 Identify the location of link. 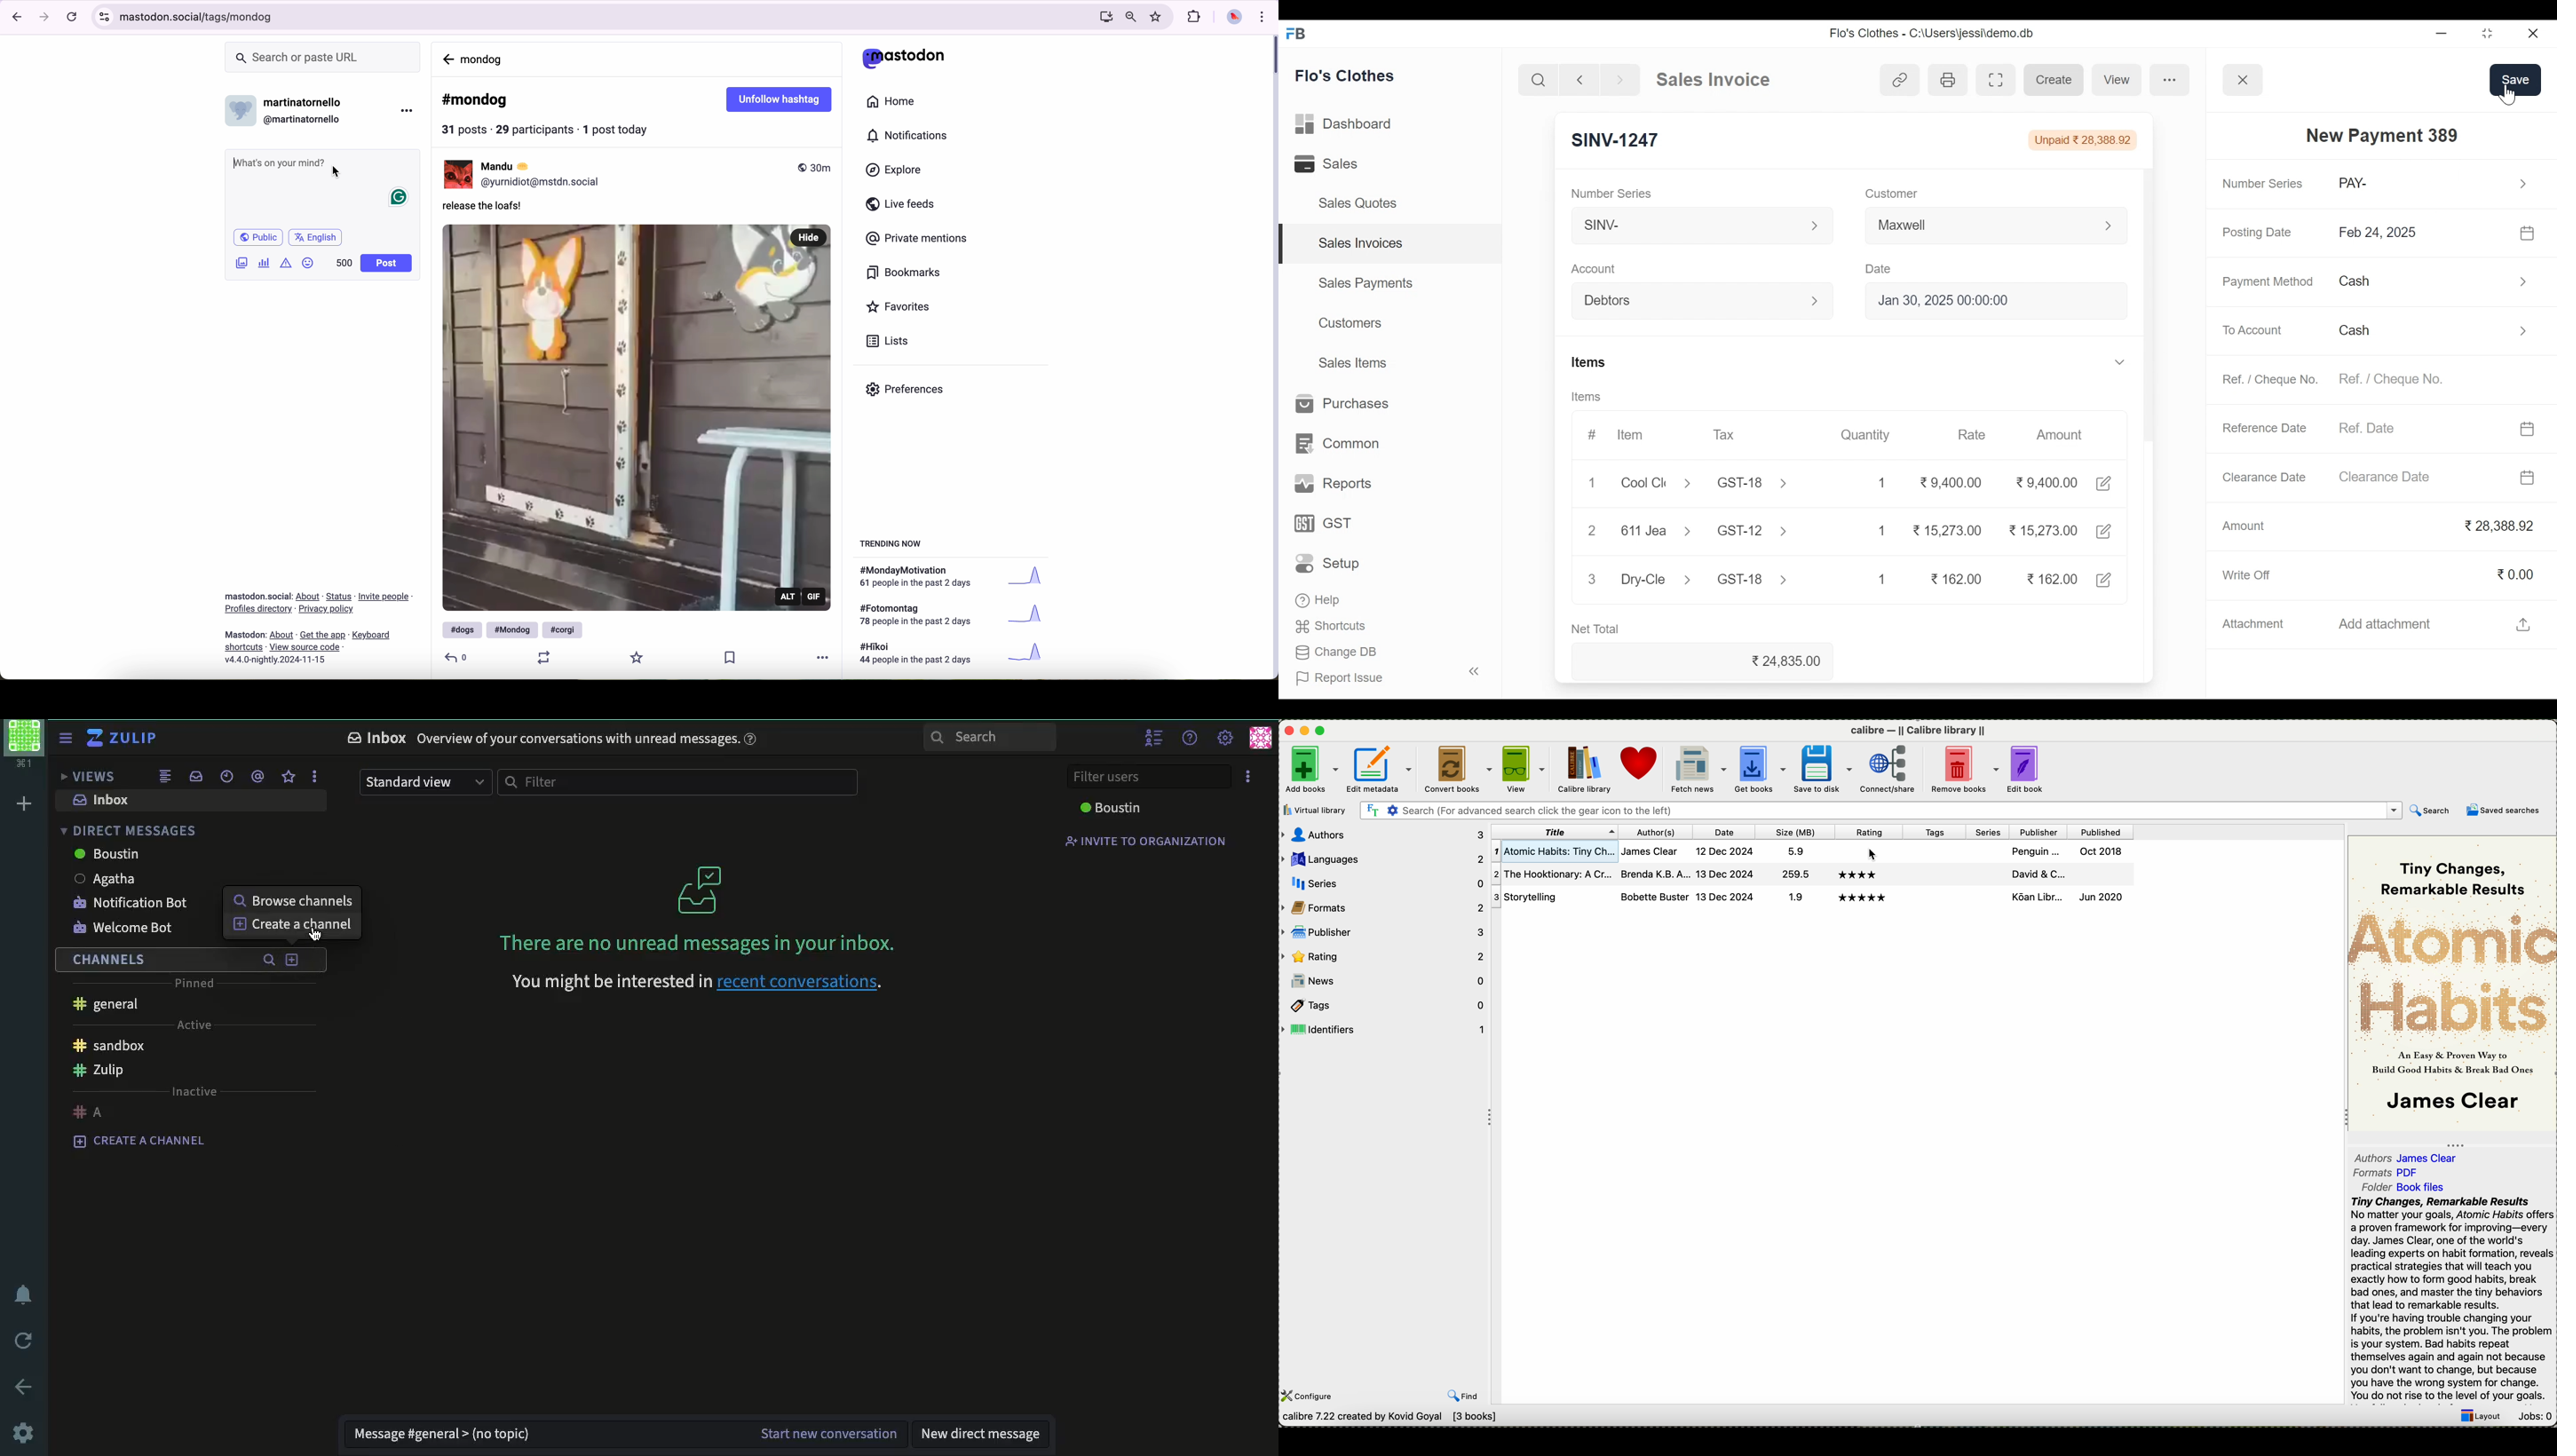
(244, 648).